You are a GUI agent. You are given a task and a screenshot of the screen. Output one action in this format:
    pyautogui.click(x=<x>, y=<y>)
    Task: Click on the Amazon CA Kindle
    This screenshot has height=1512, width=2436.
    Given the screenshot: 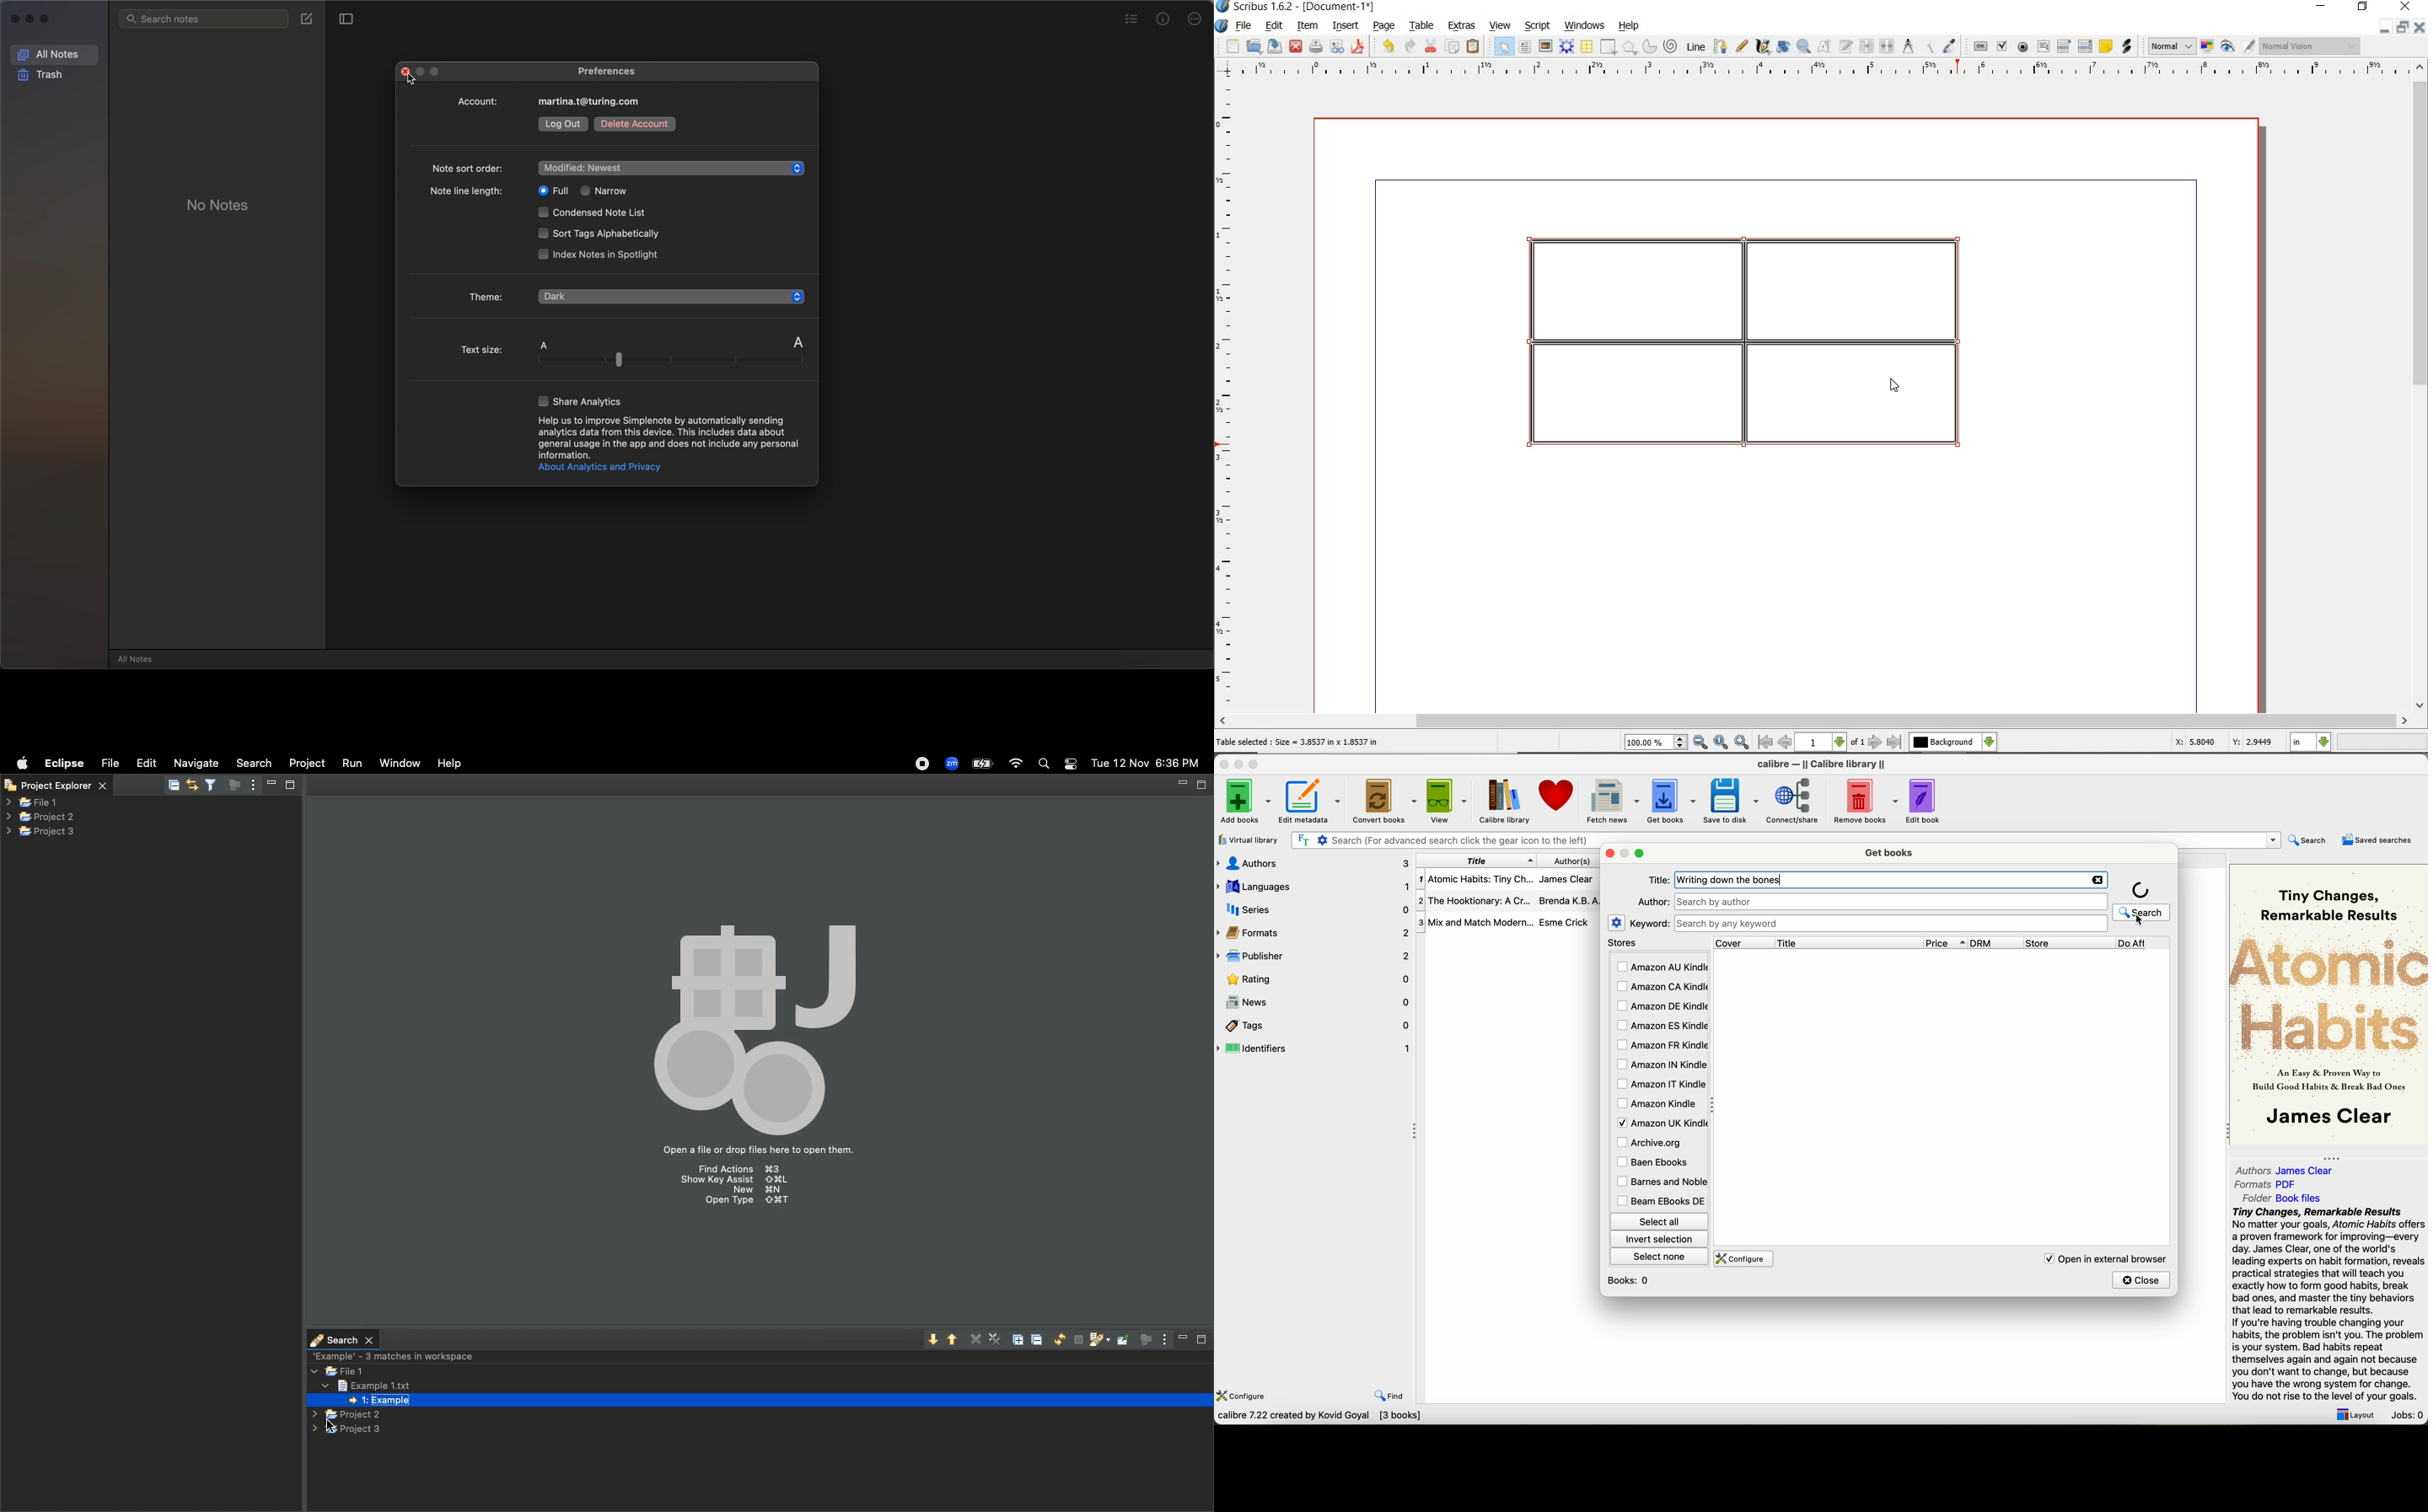 What is the action you would take?
    pyautogui.click(x=1661, y=988)
    